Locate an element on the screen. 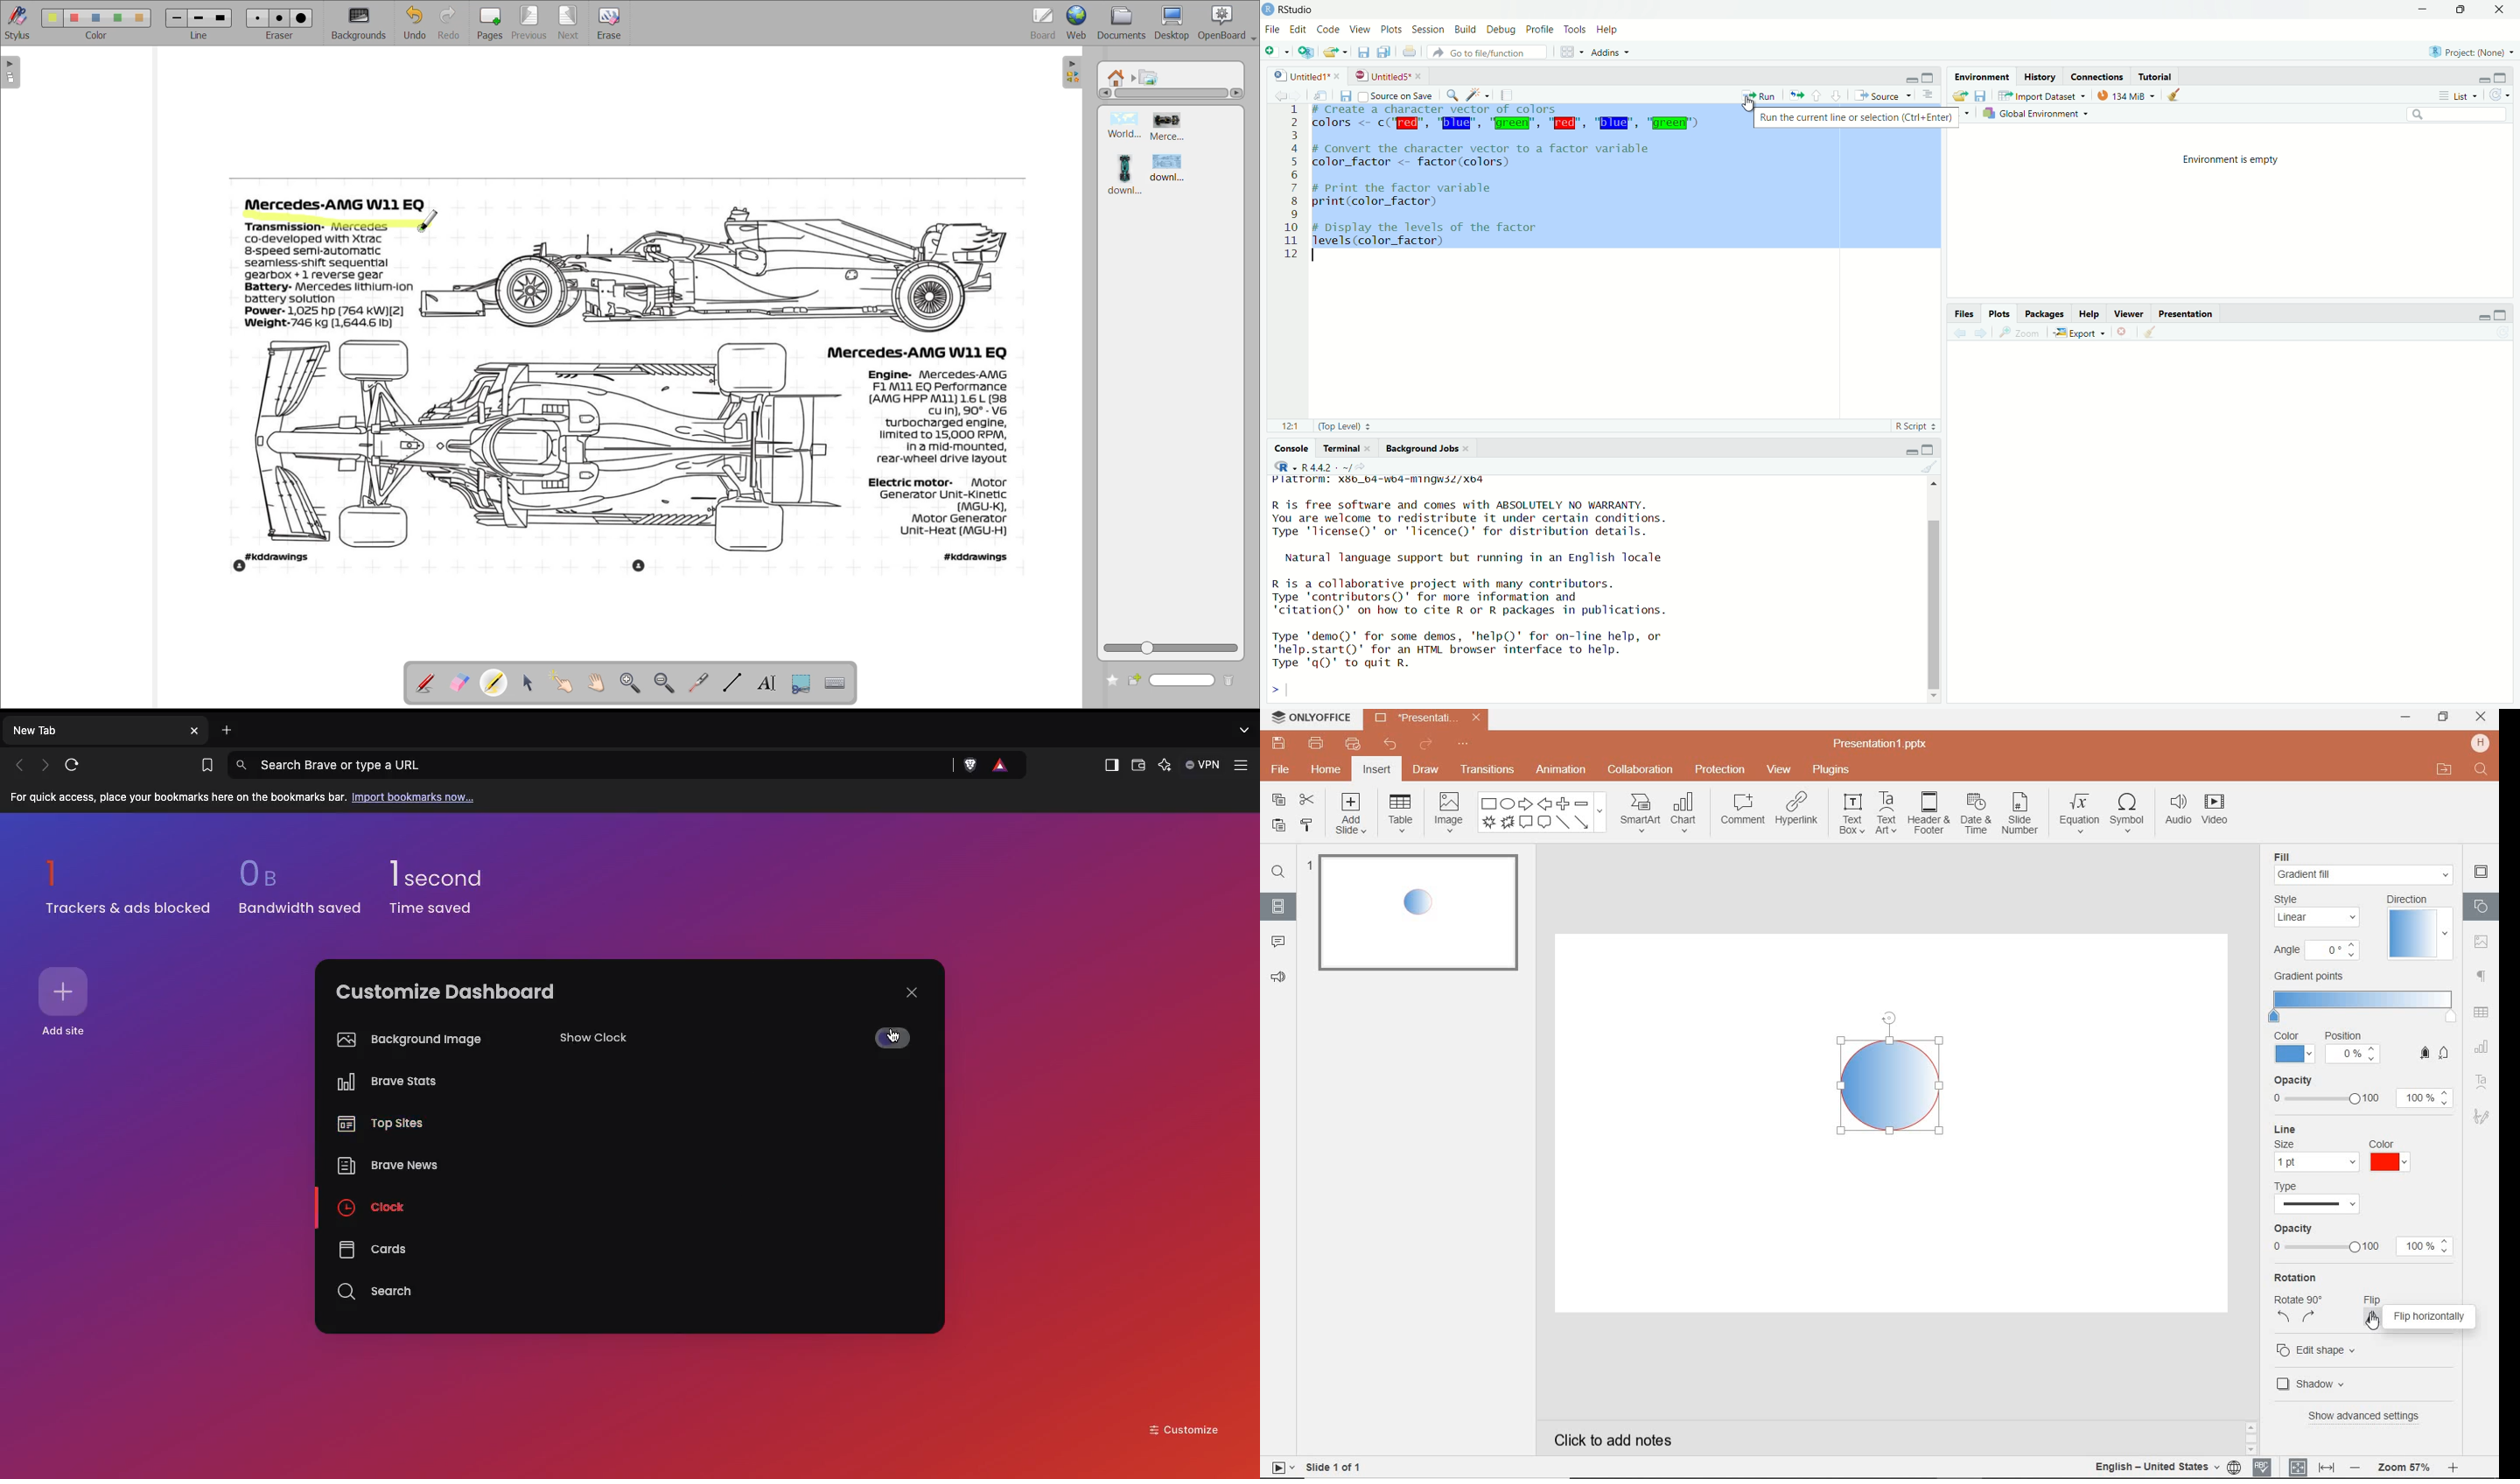  export is located at coordinates (2078, 333).